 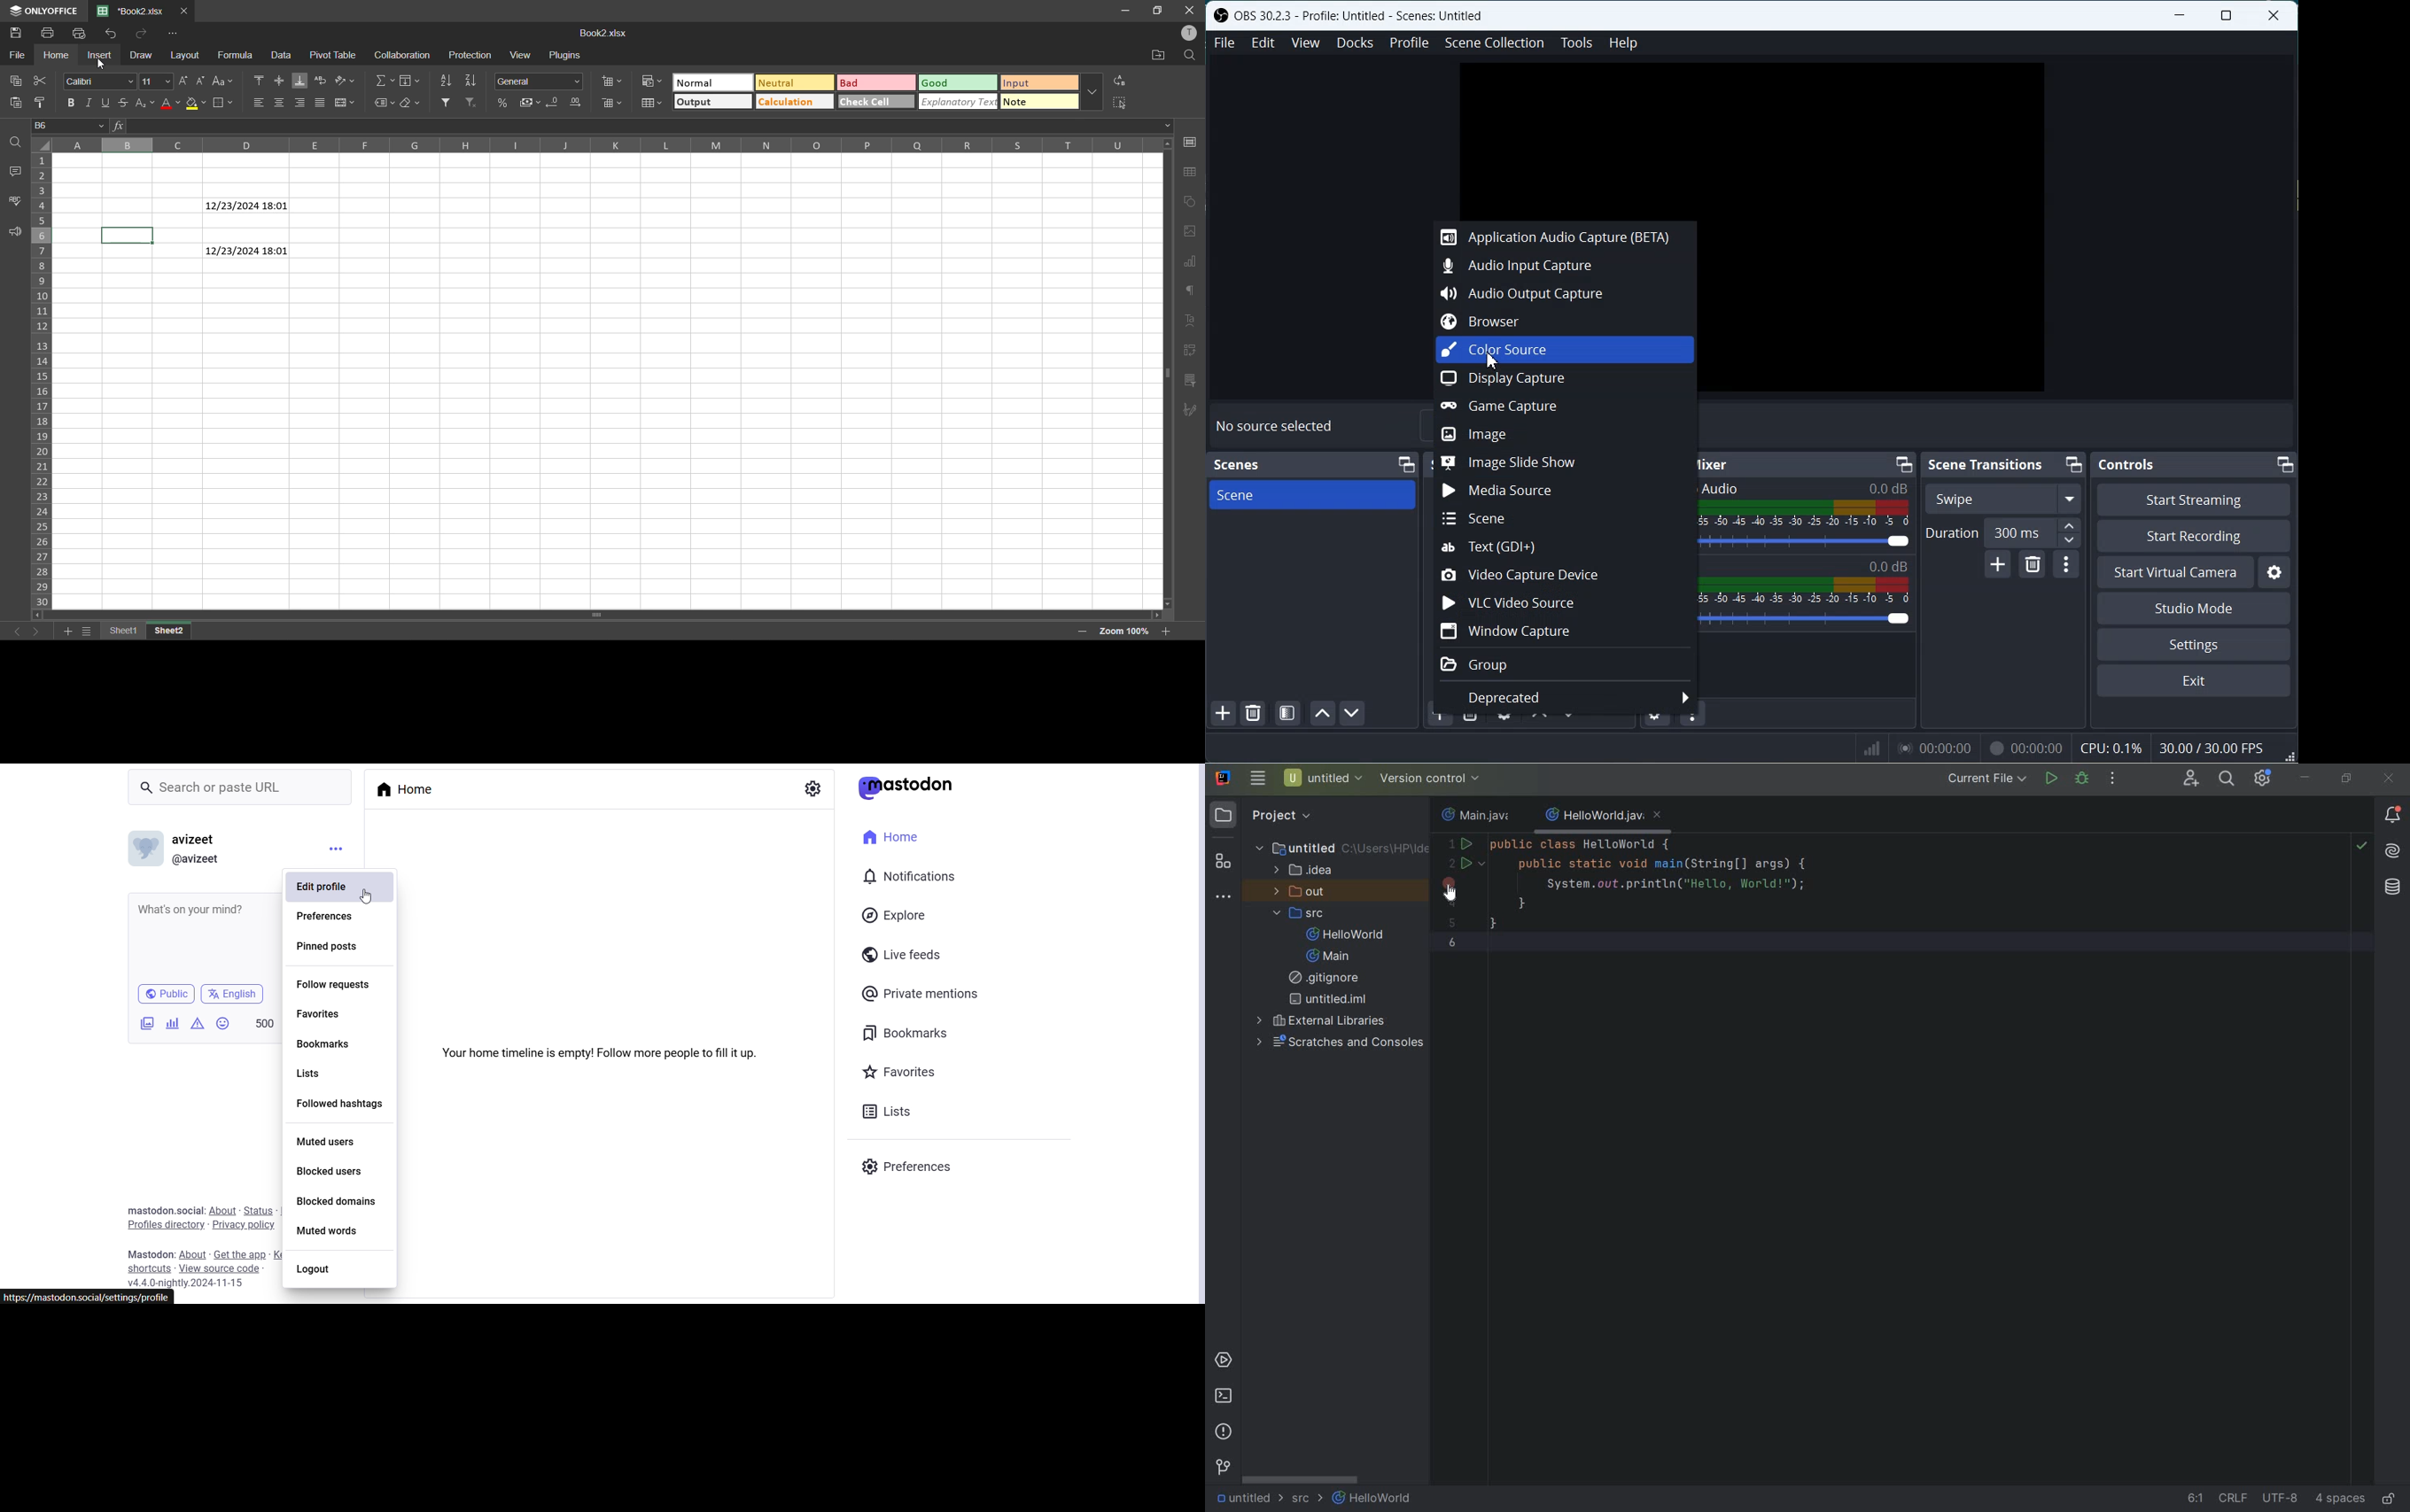 I want to click on Add a poll, so click(x=173, y=1022).